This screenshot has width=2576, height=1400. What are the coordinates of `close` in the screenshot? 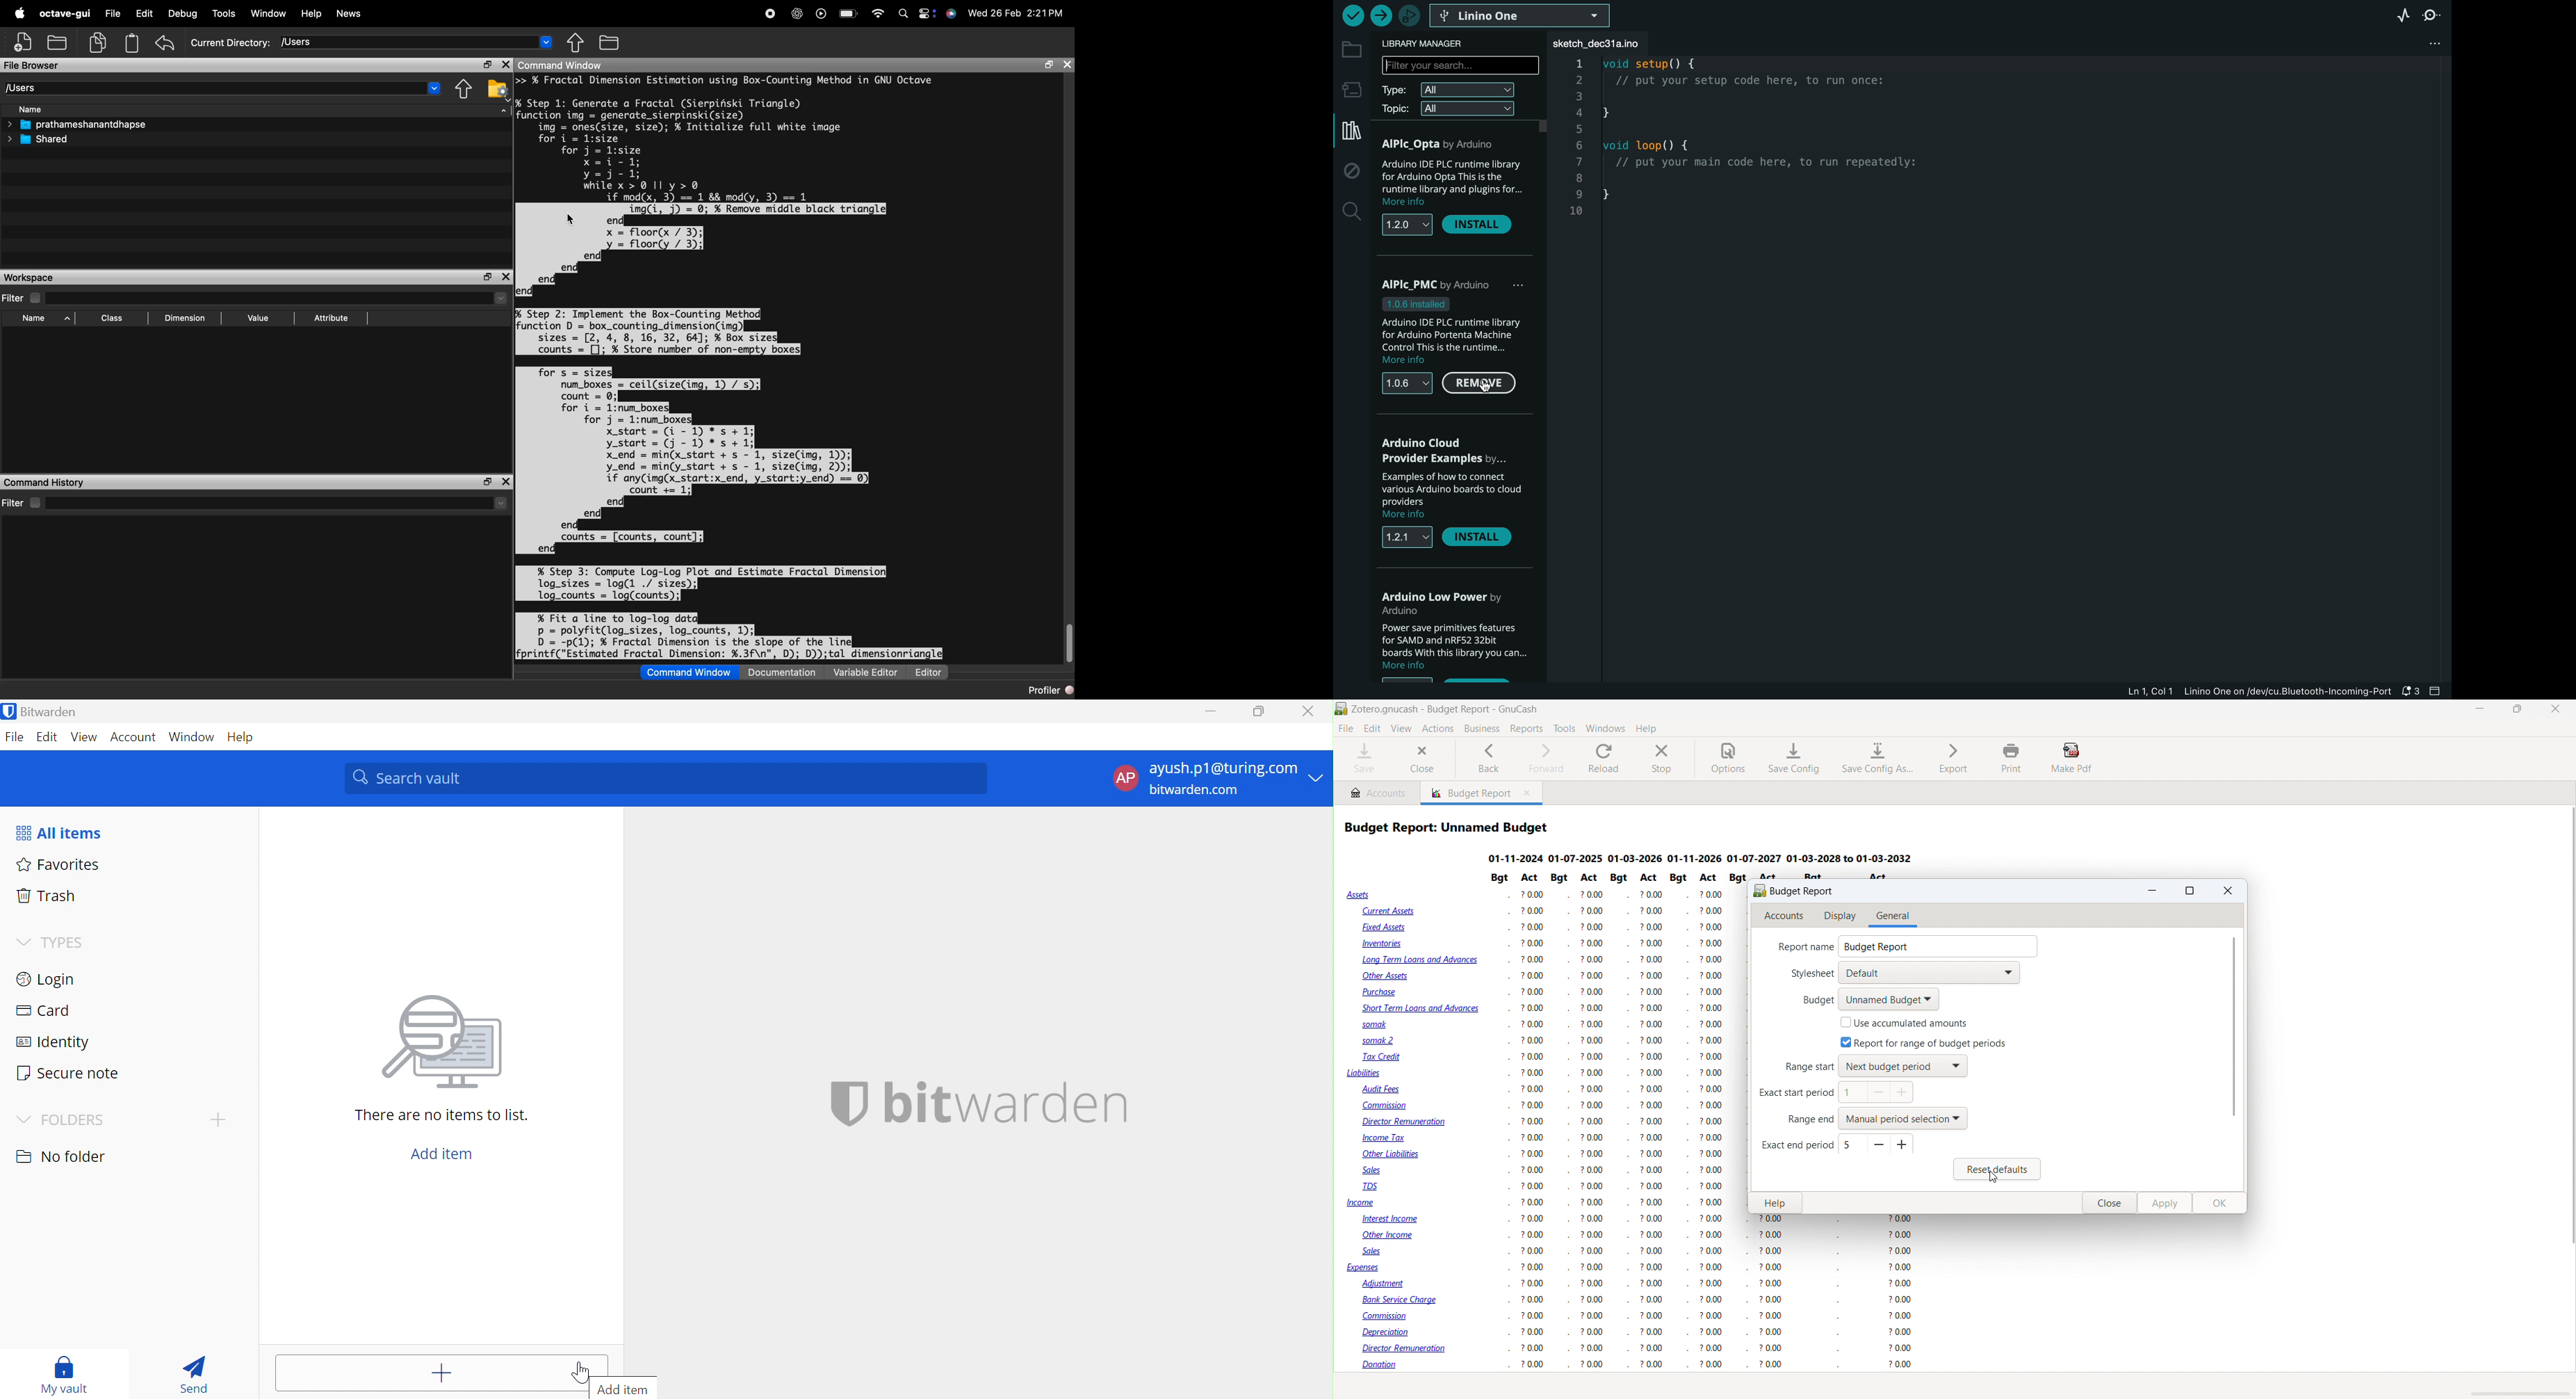 It's located at (2228, 890).